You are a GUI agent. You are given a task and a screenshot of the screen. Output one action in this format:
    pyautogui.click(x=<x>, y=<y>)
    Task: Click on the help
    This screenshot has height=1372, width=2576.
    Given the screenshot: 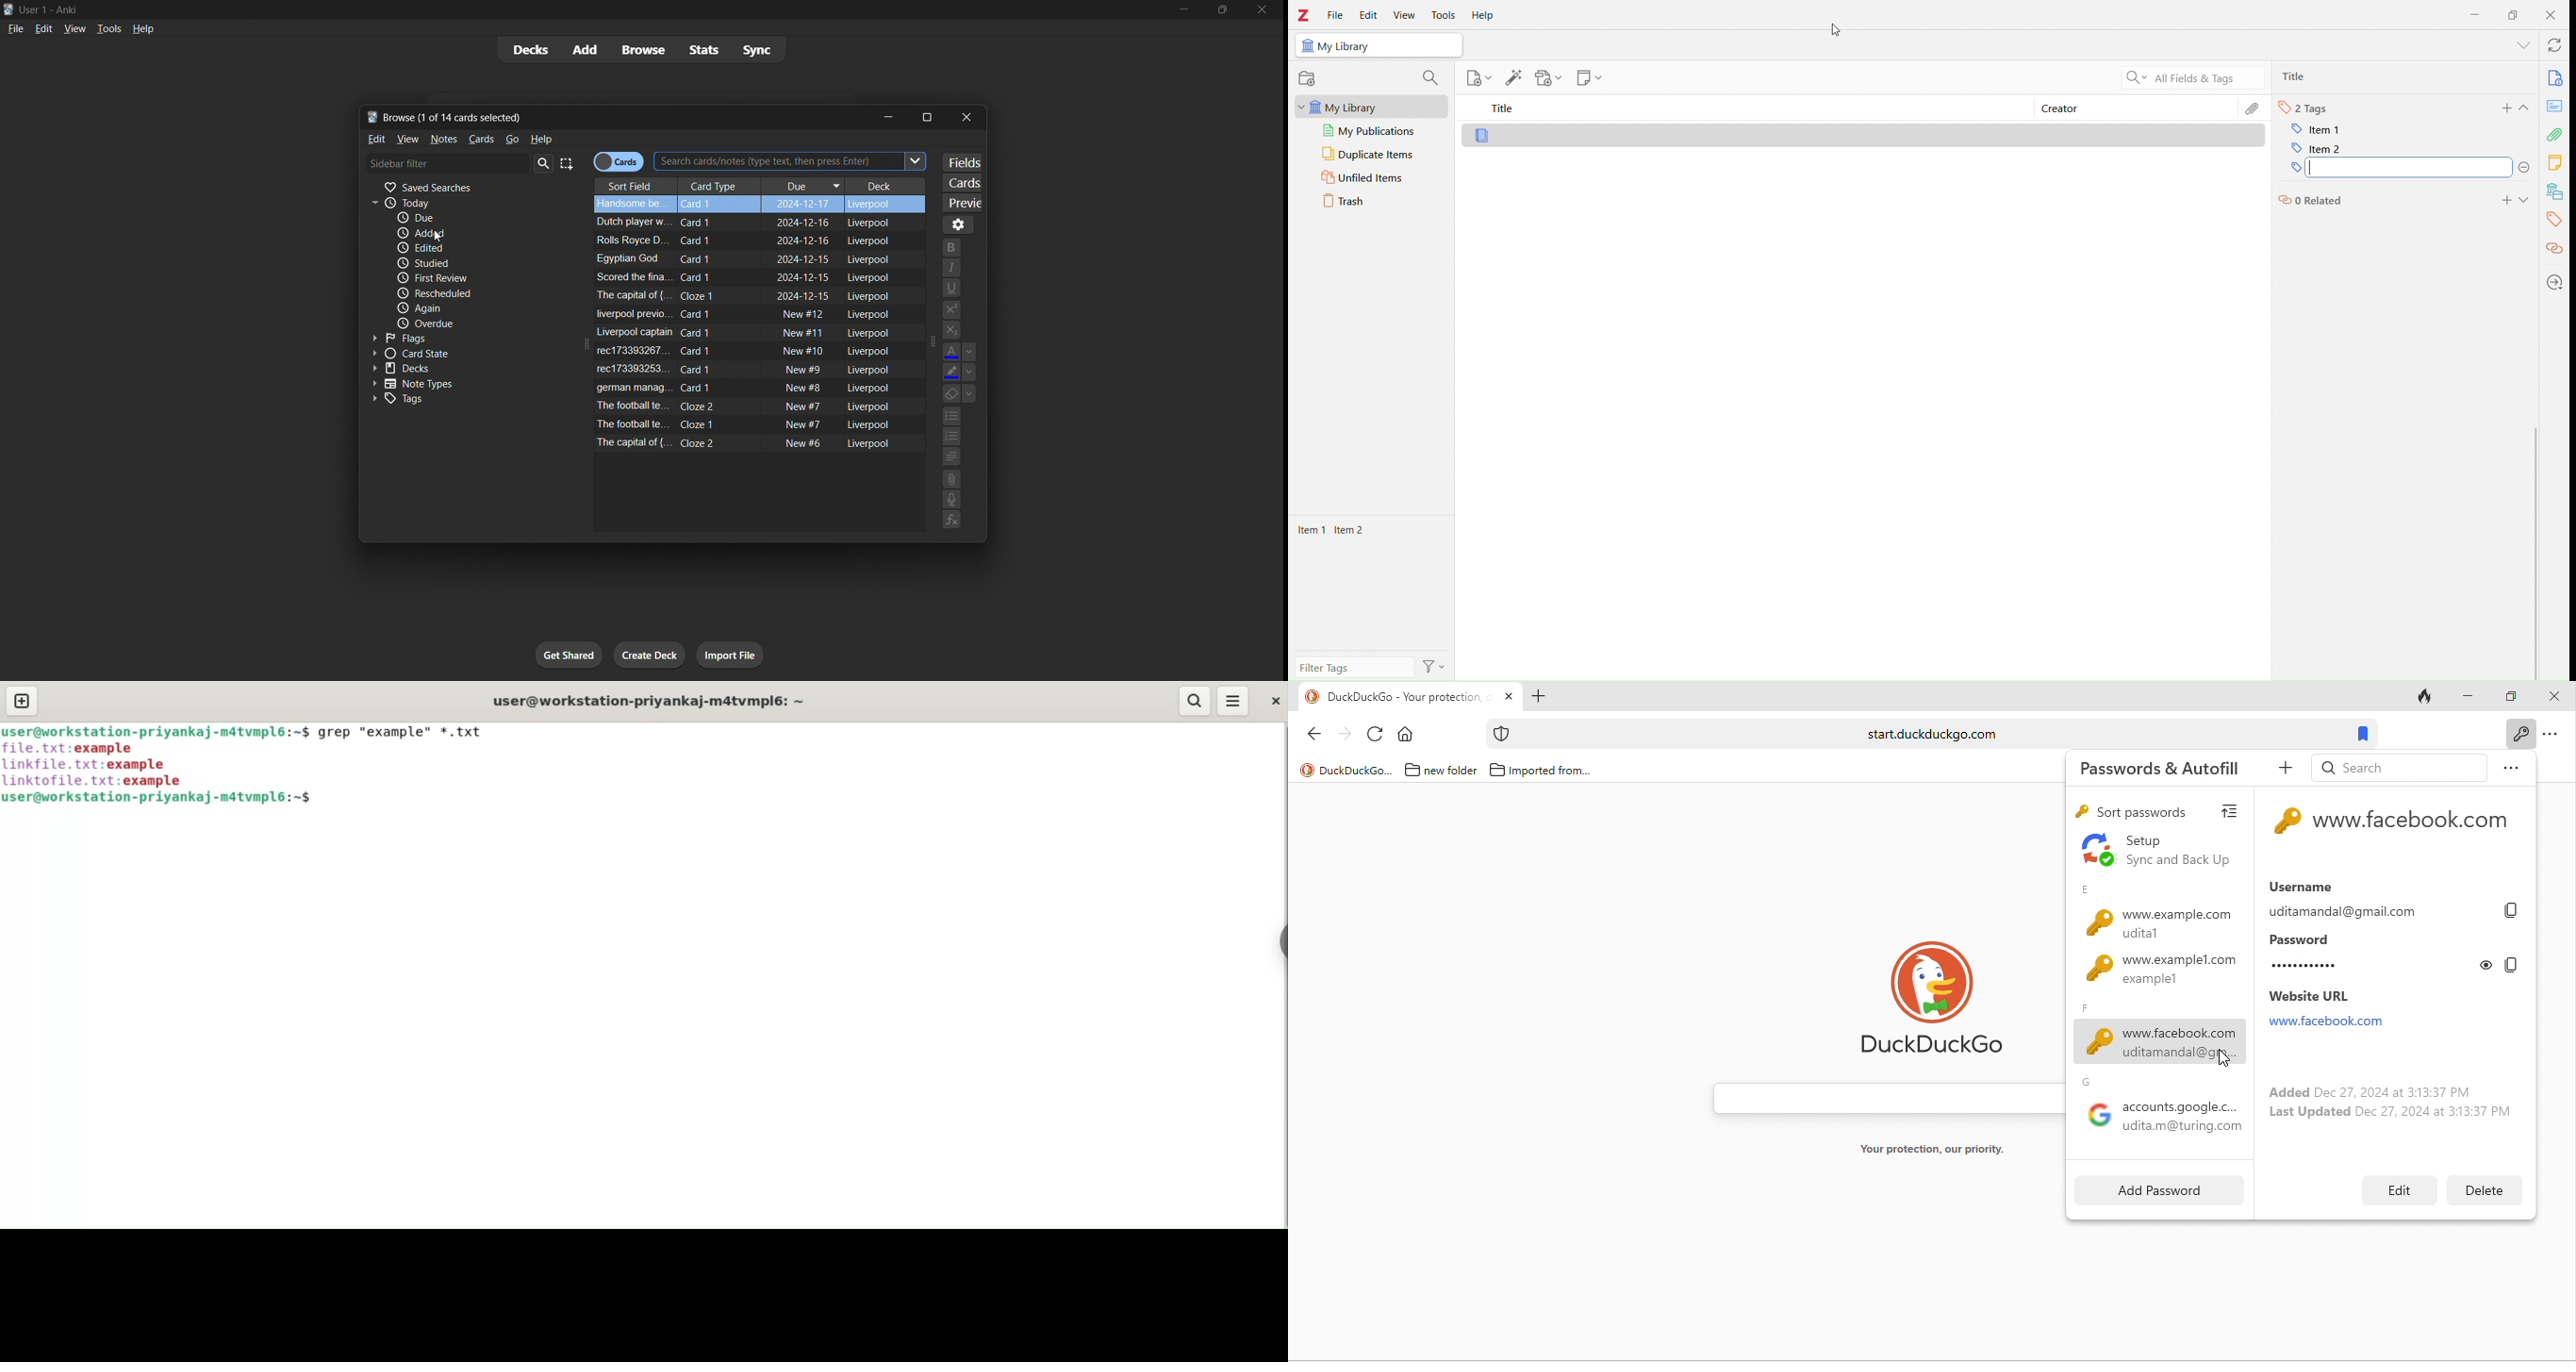 What is the action you would take?
    pyautogui.click(x=144, y=29)
    